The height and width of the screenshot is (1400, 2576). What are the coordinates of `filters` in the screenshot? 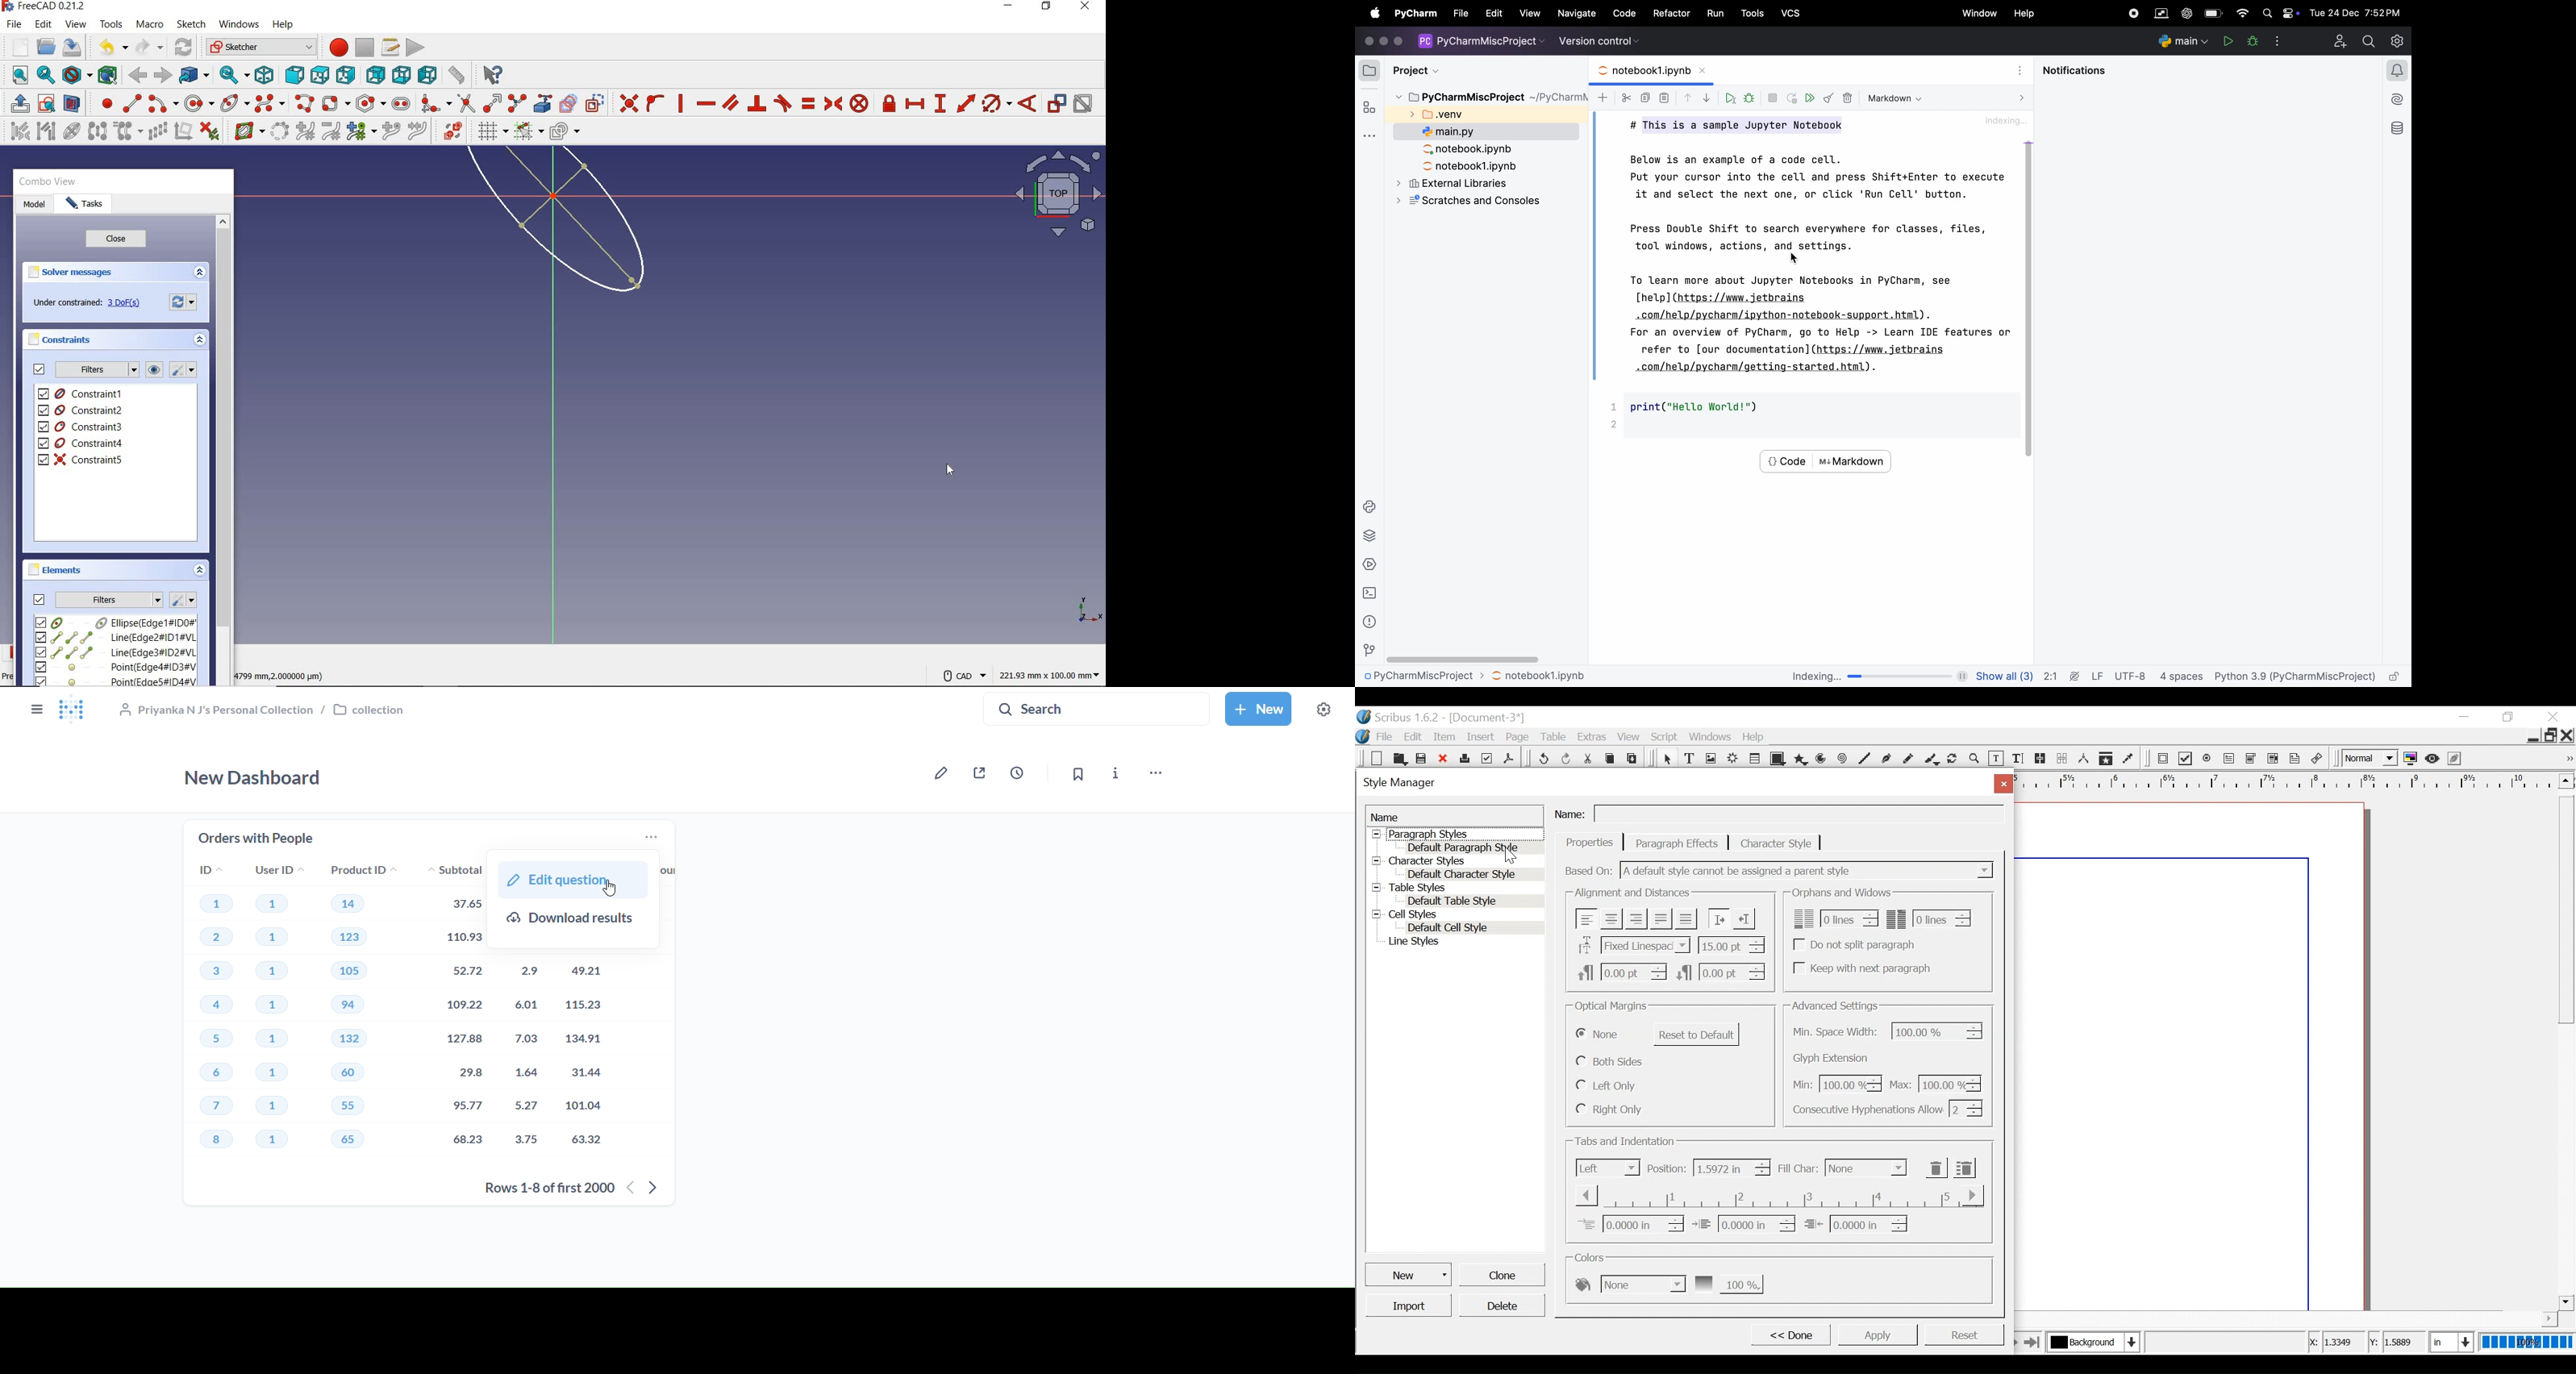 It's located at (96, 370).